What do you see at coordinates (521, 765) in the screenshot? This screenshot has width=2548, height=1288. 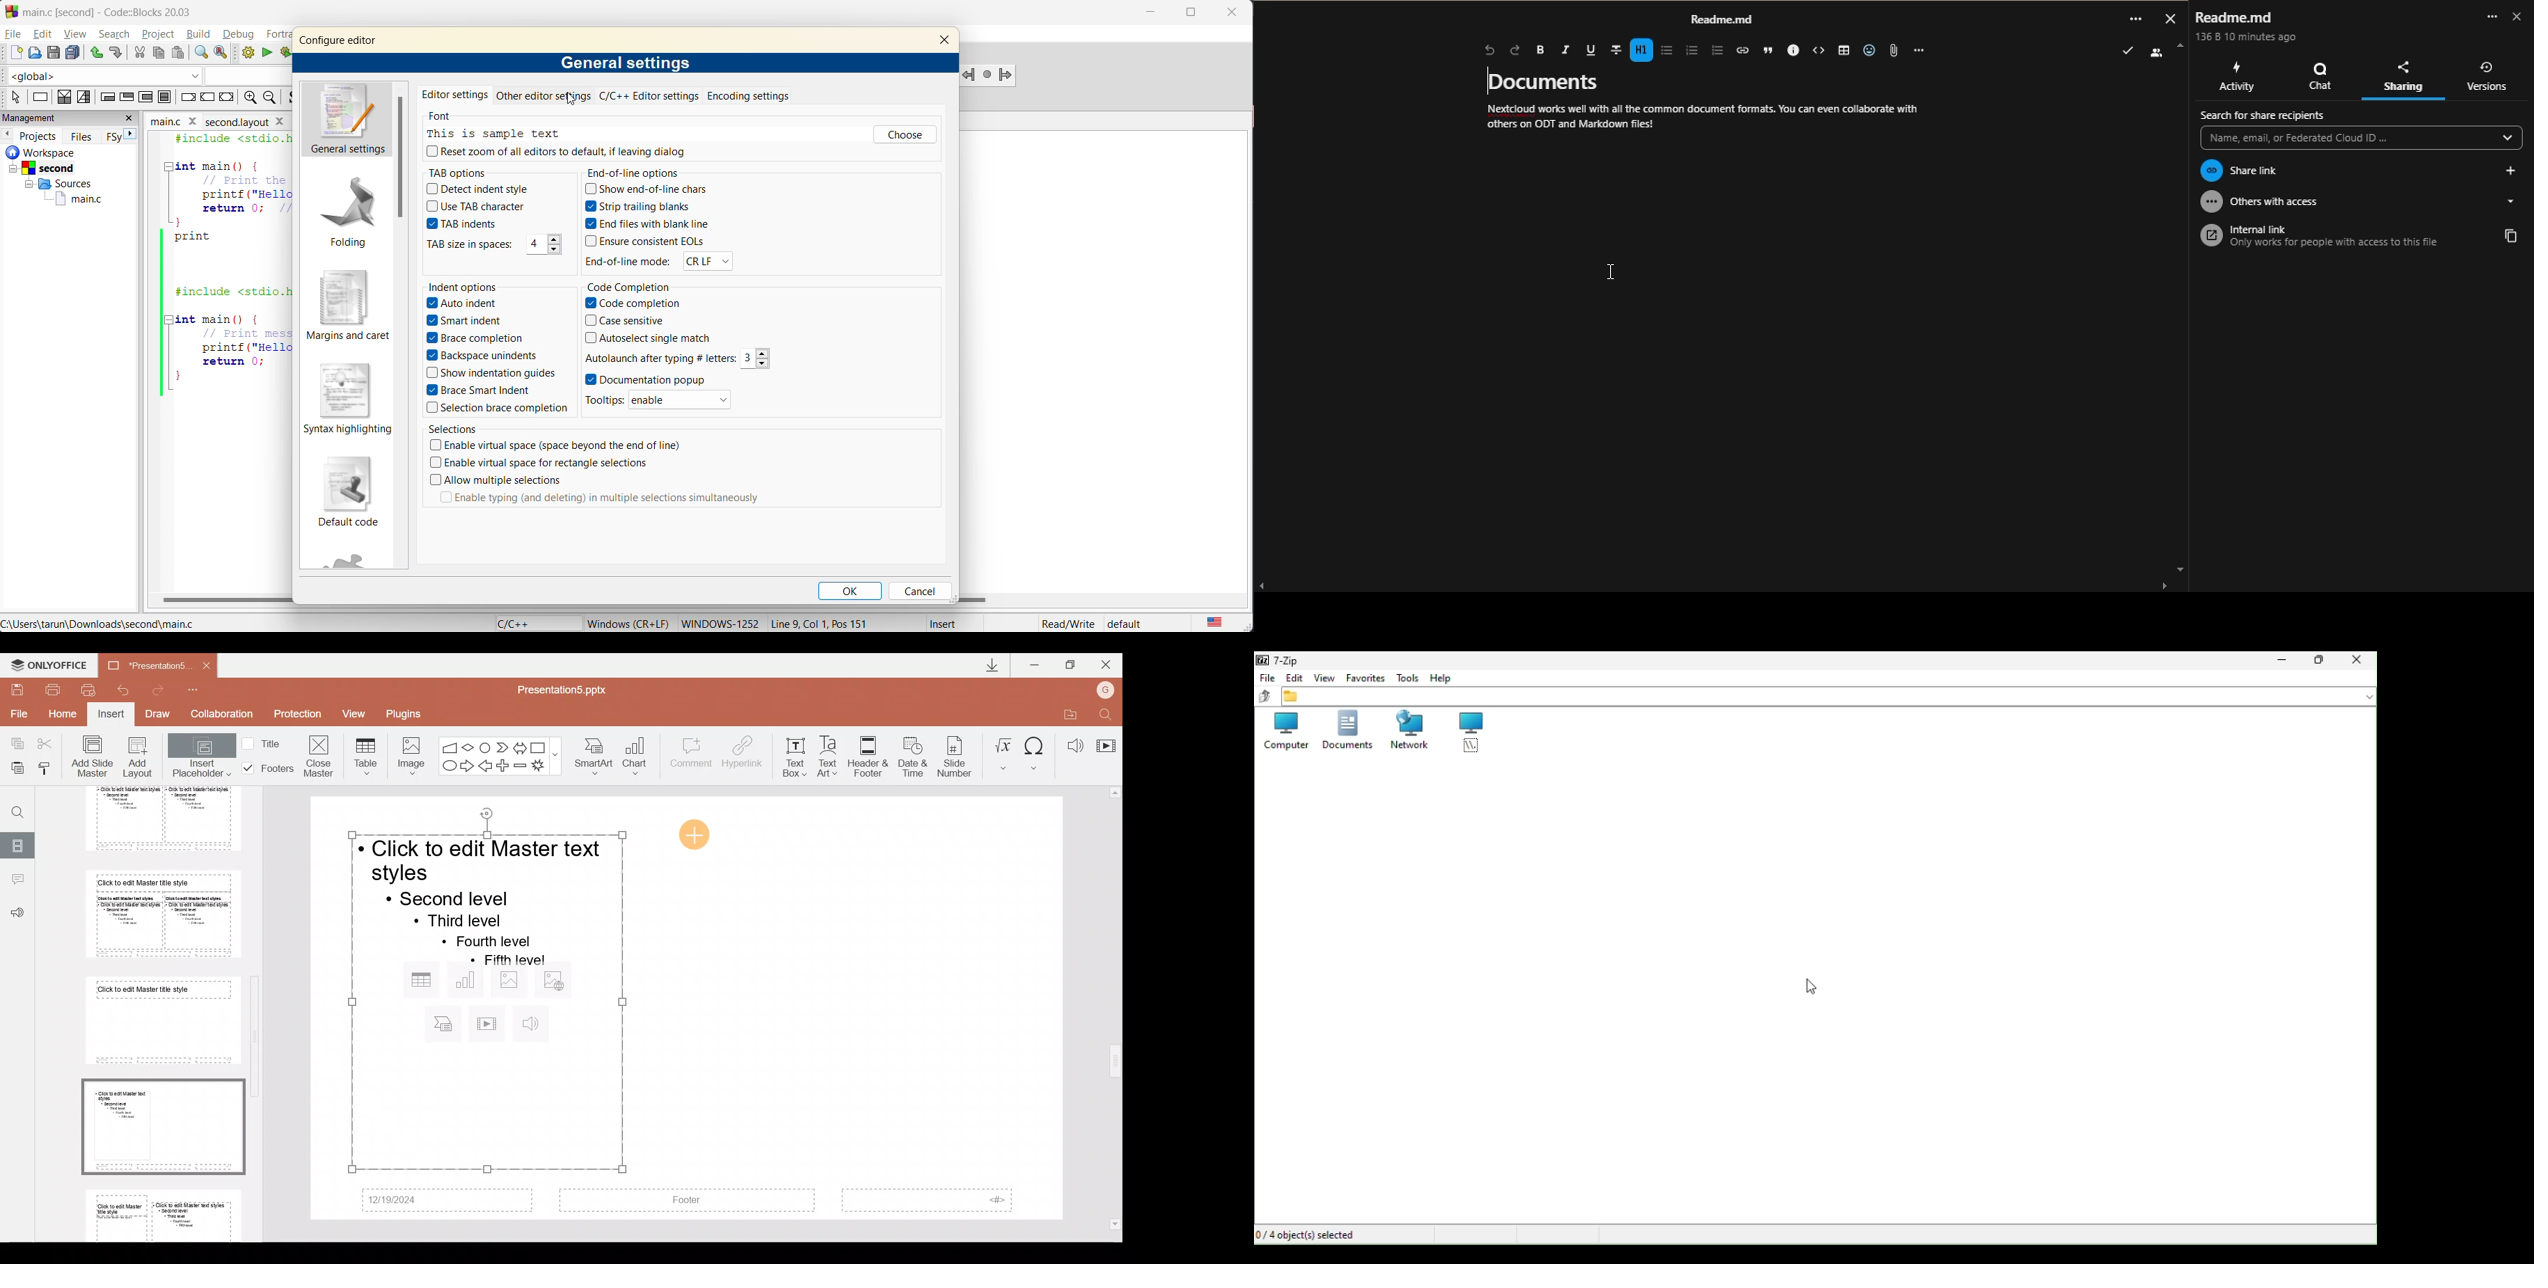 I see `Minus` at bounding box center [521, 765].